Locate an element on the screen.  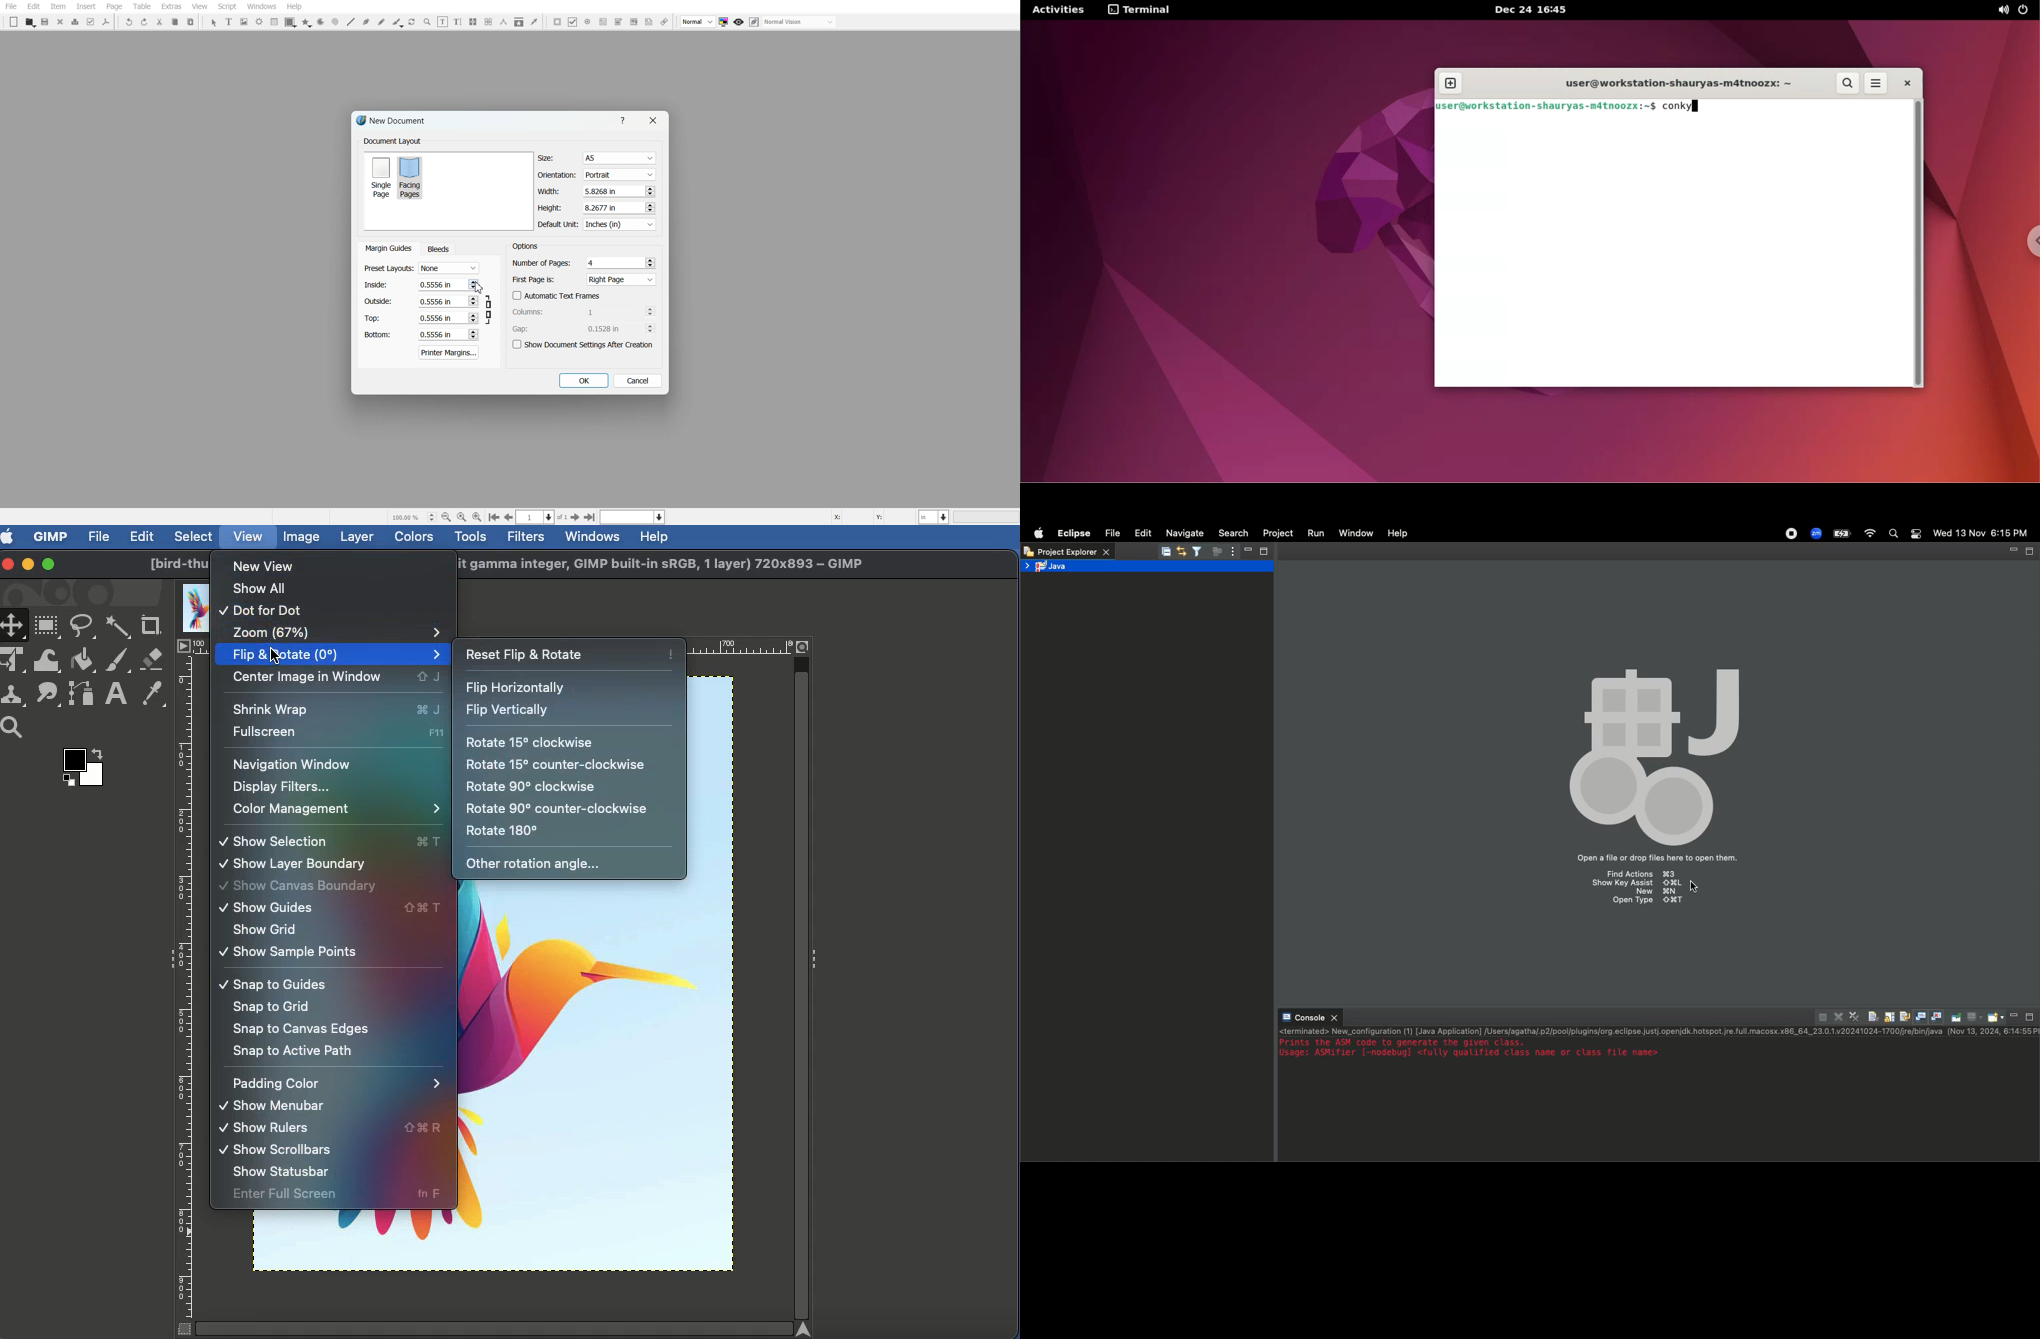
new ⌘N is located at coordinates (1658, 893).